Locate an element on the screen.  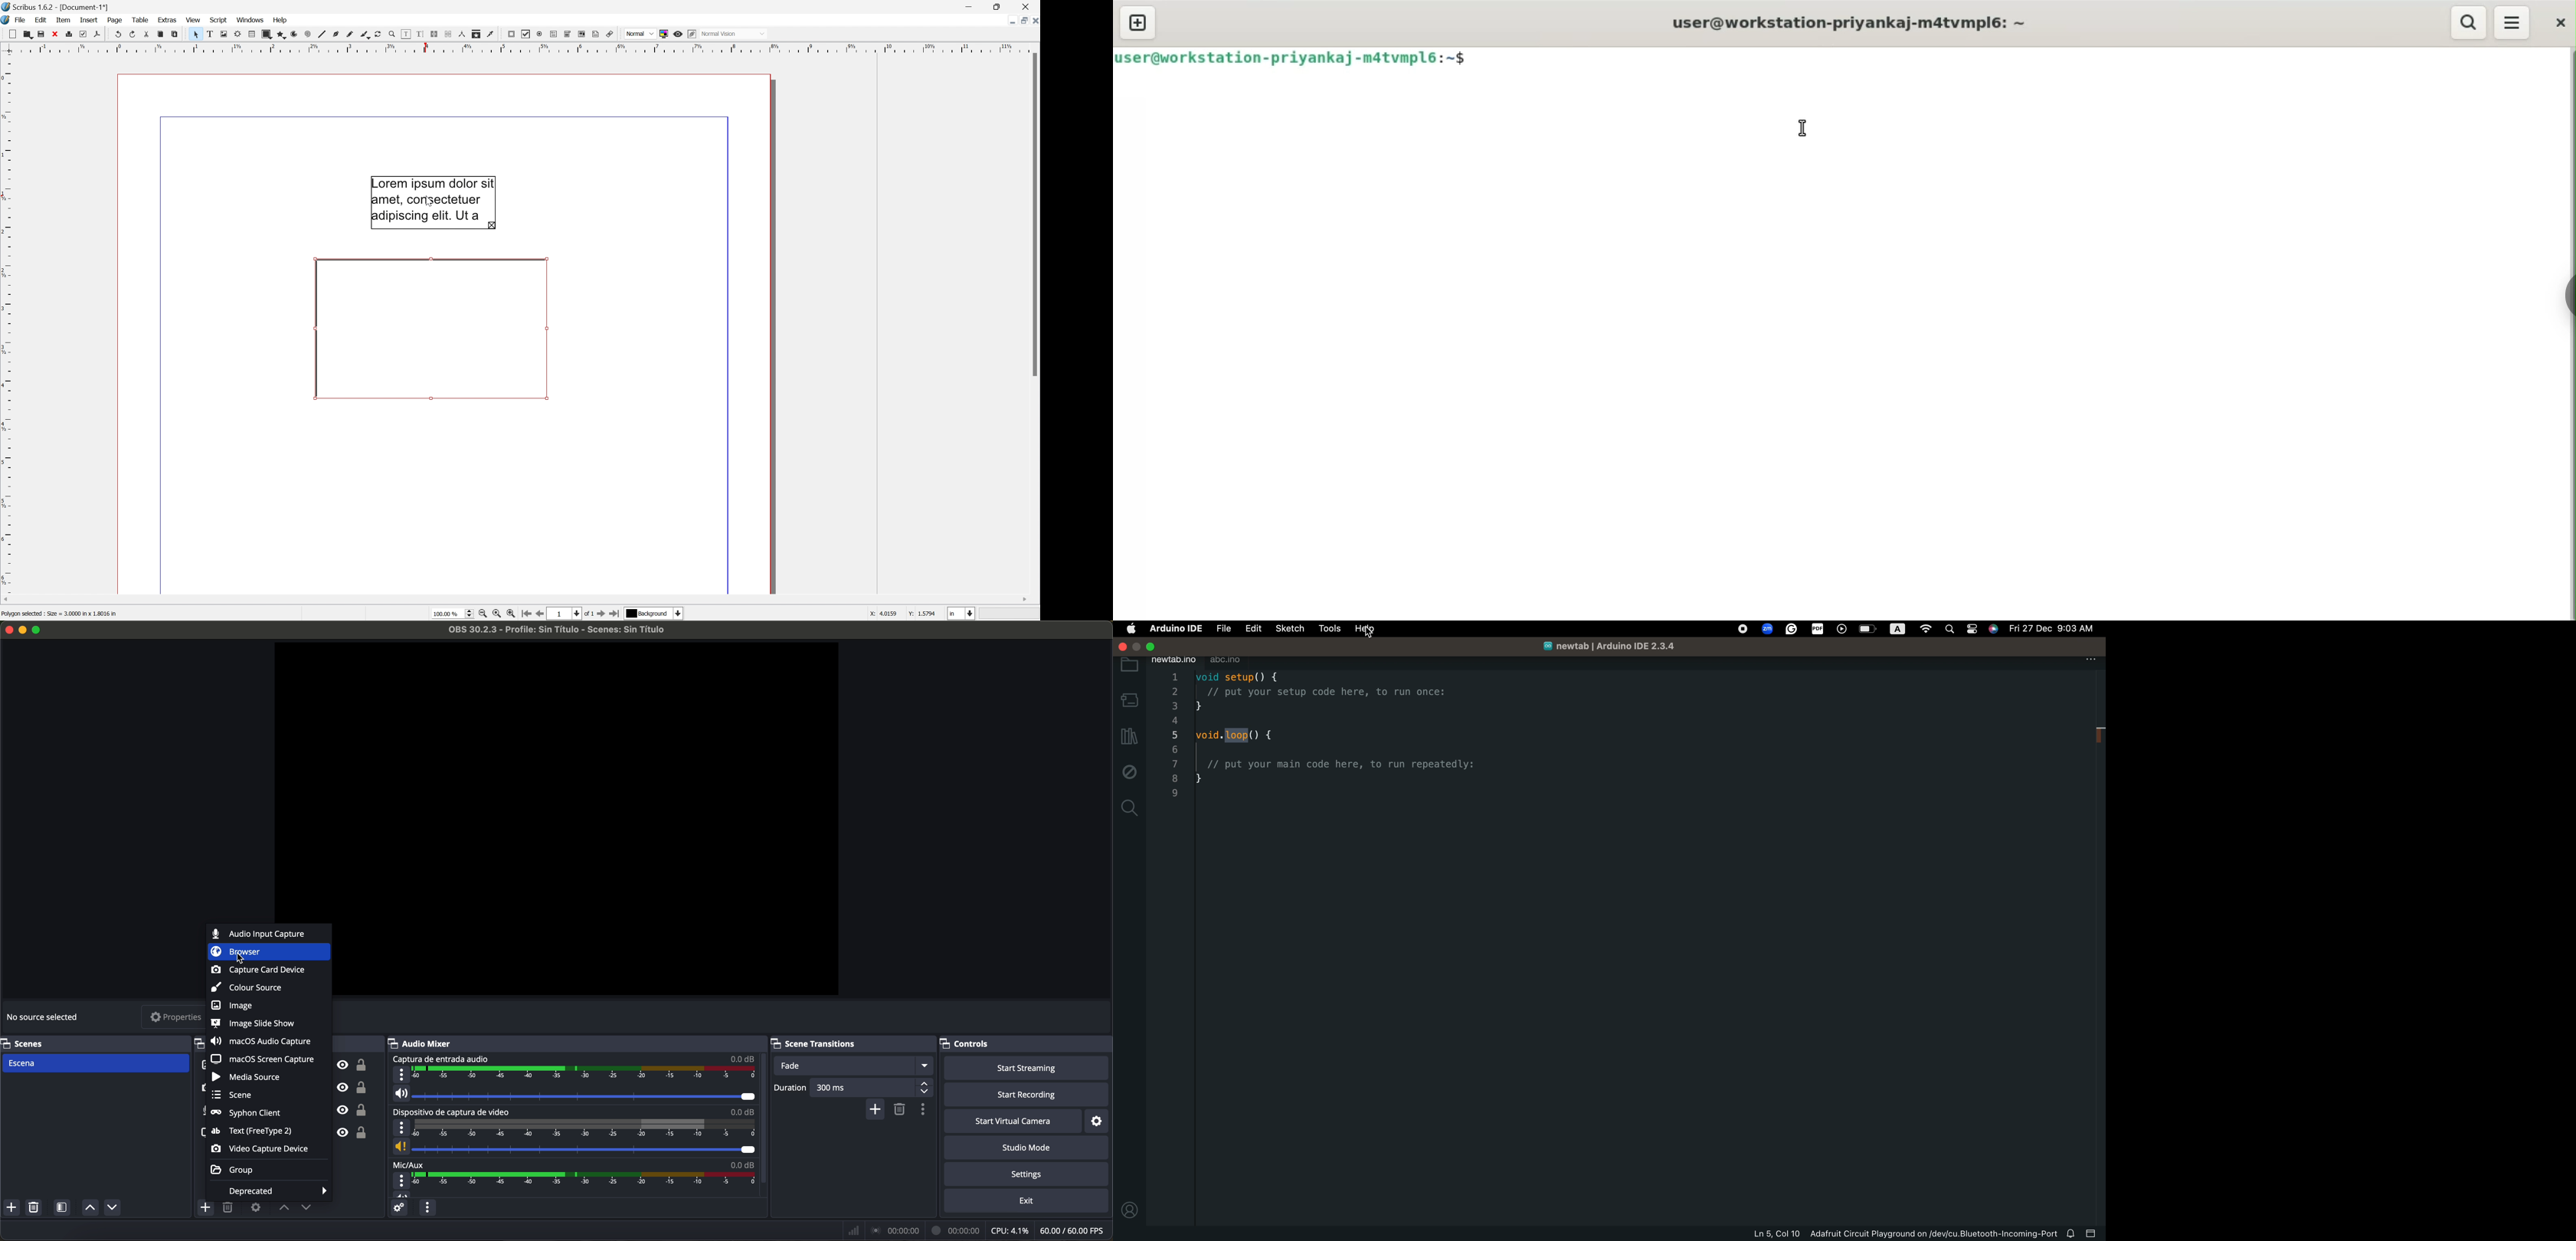
Normal mode is located at coordinates (736, 34).